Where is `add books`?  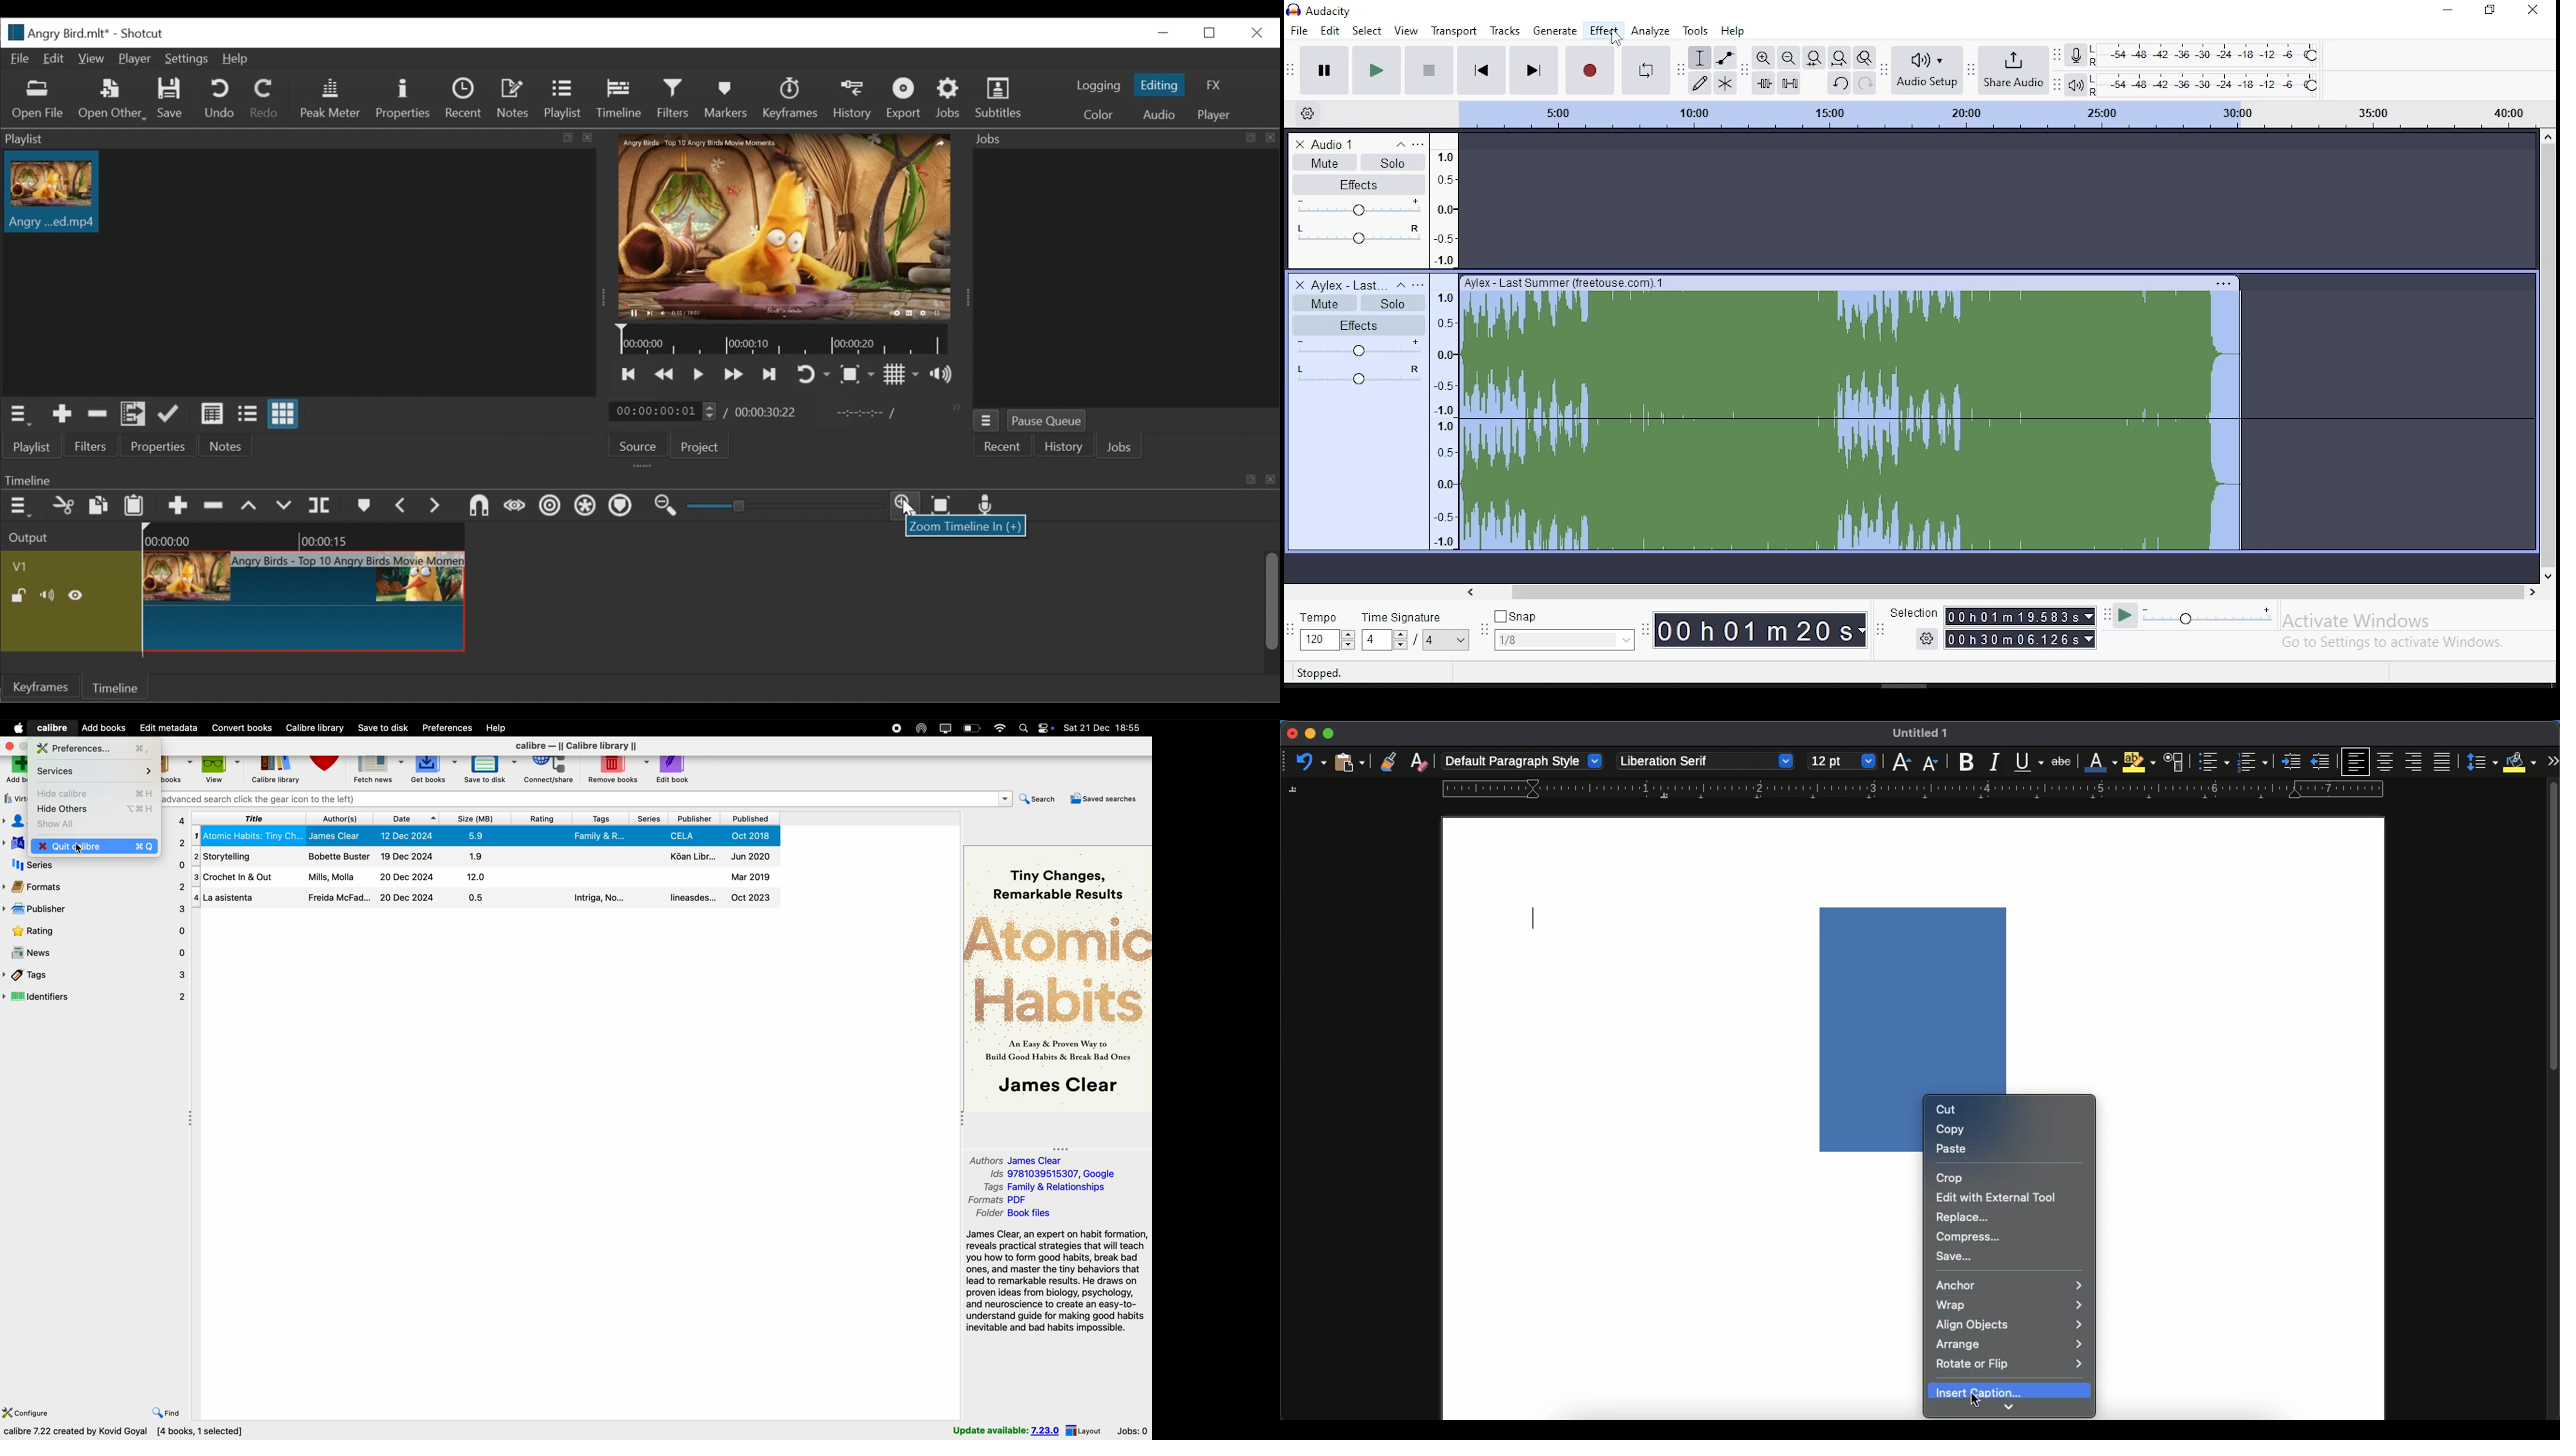 add books is located at coordinates (104, 727).